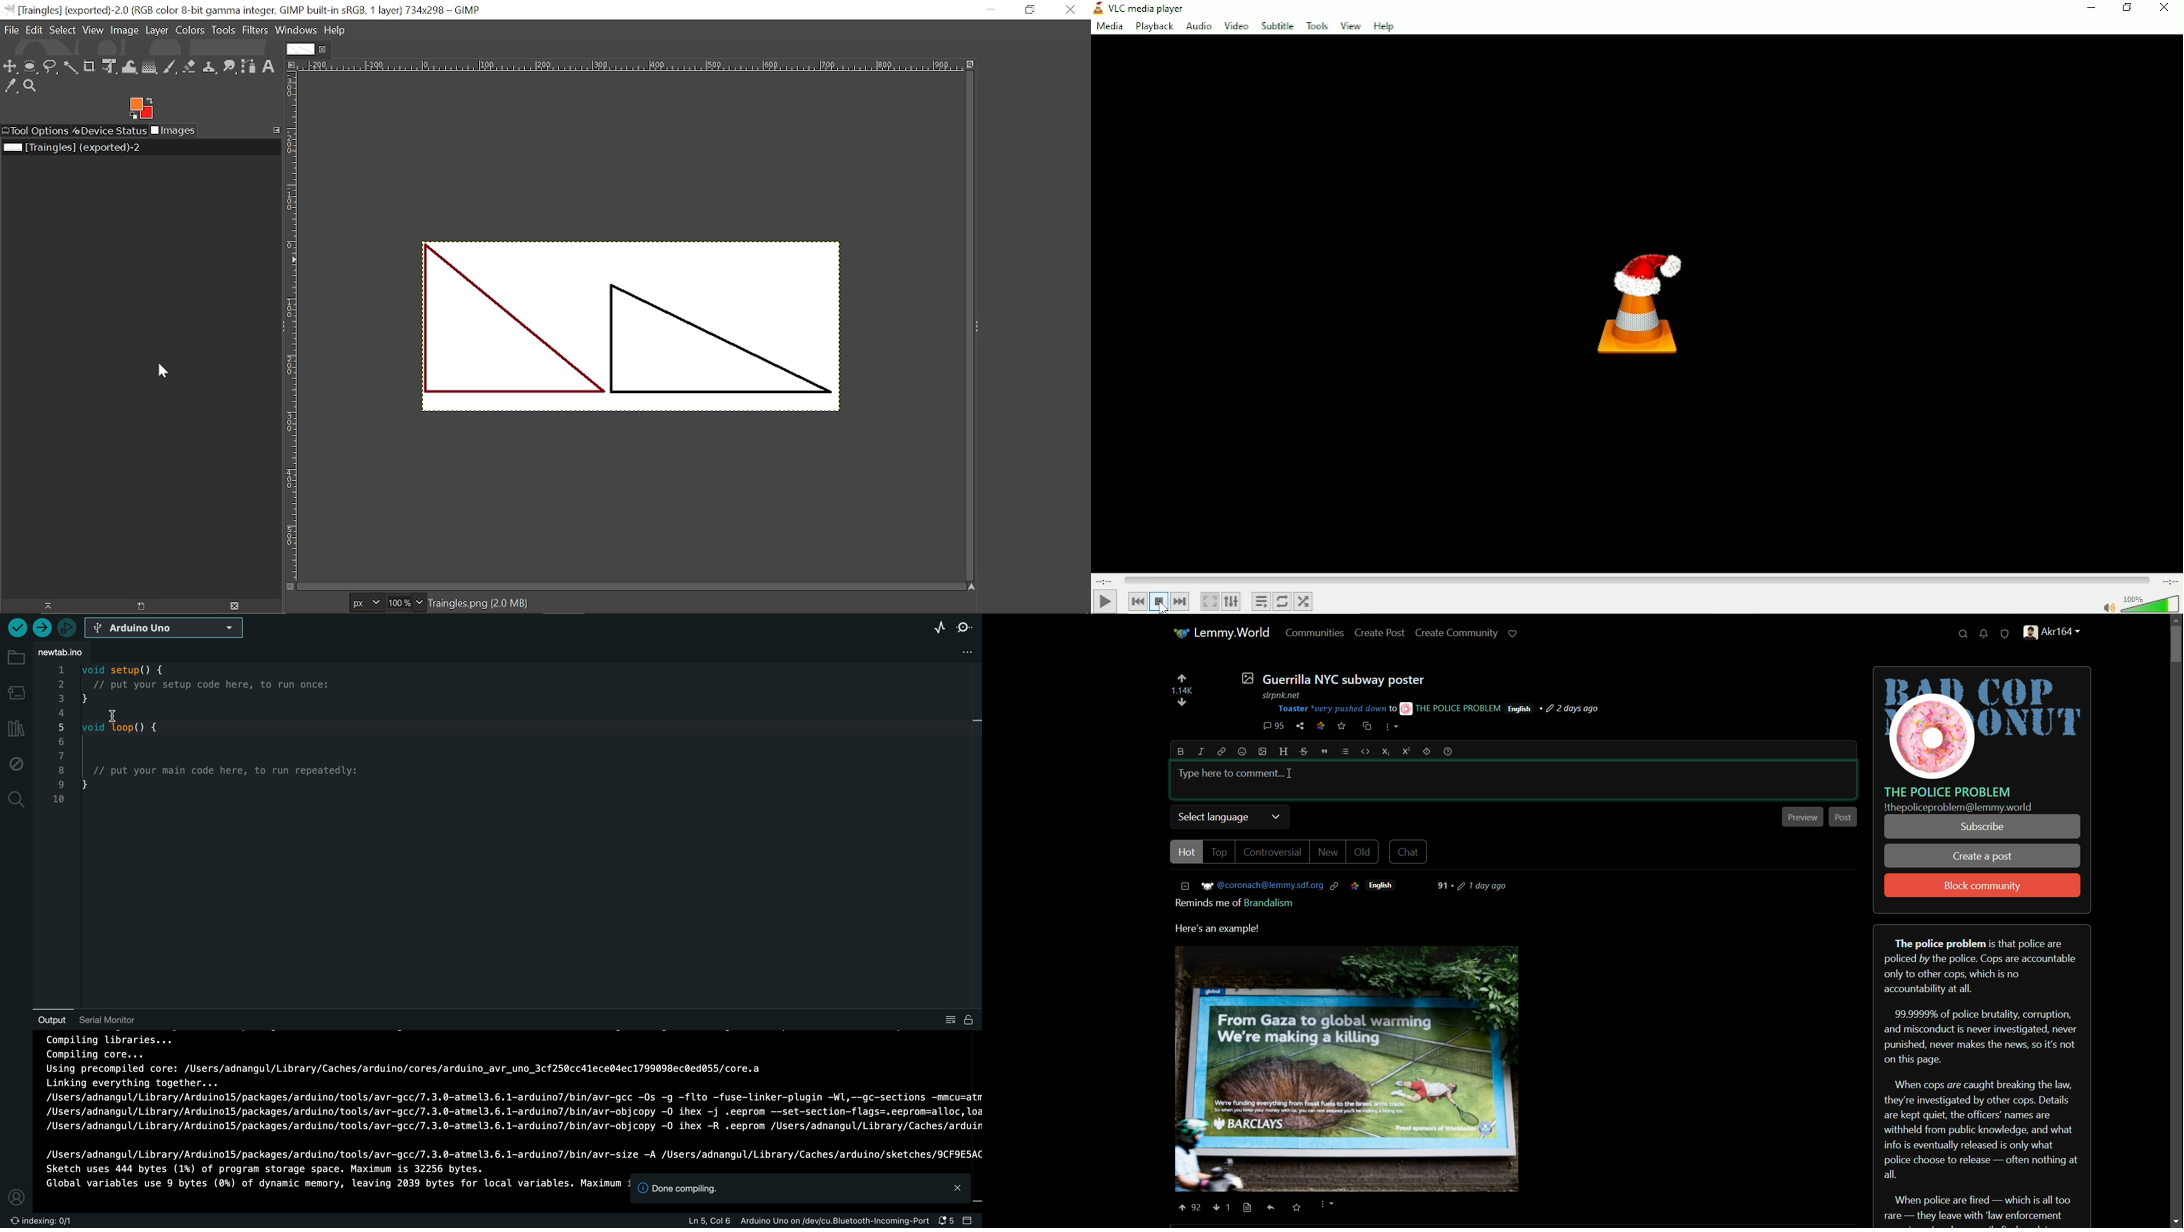 The width and height of the screenshot is (2184, 1232). What do you see at coordinates (293, 325) in the screenshot?
I see `Vertical marking` at bounding box center [293, 325].